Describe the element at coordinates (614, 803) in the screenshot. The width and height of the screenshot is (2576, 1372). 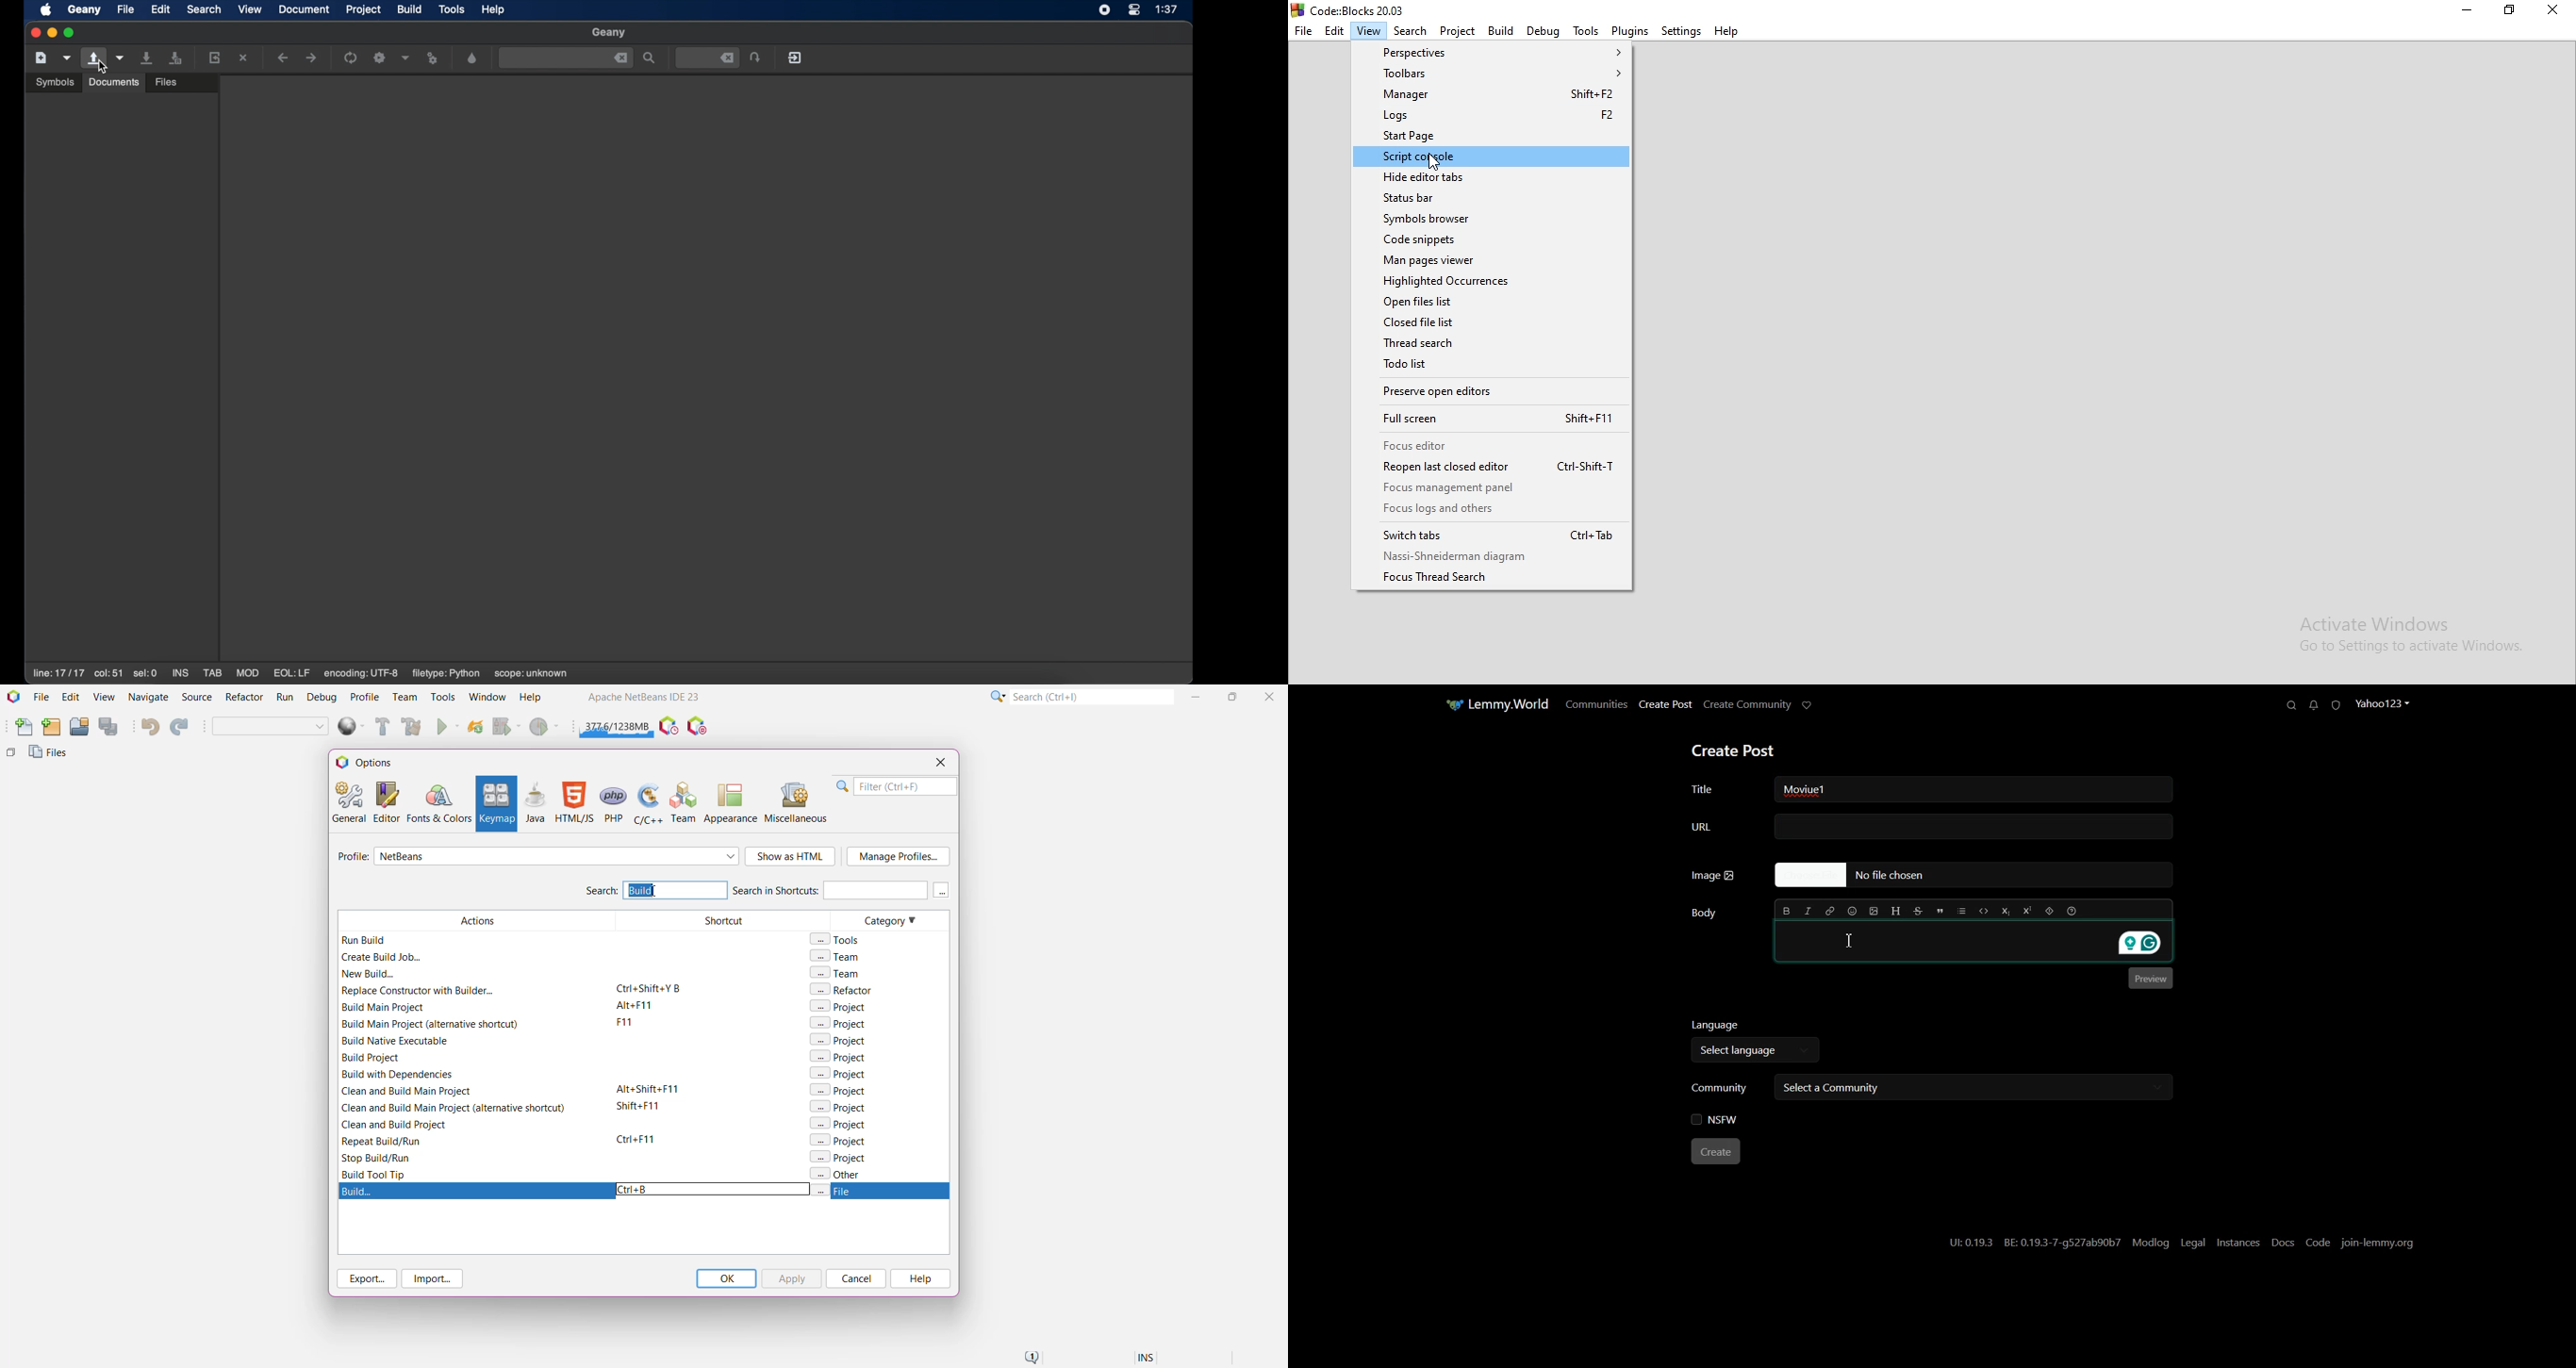
I see `PHP` at that location.